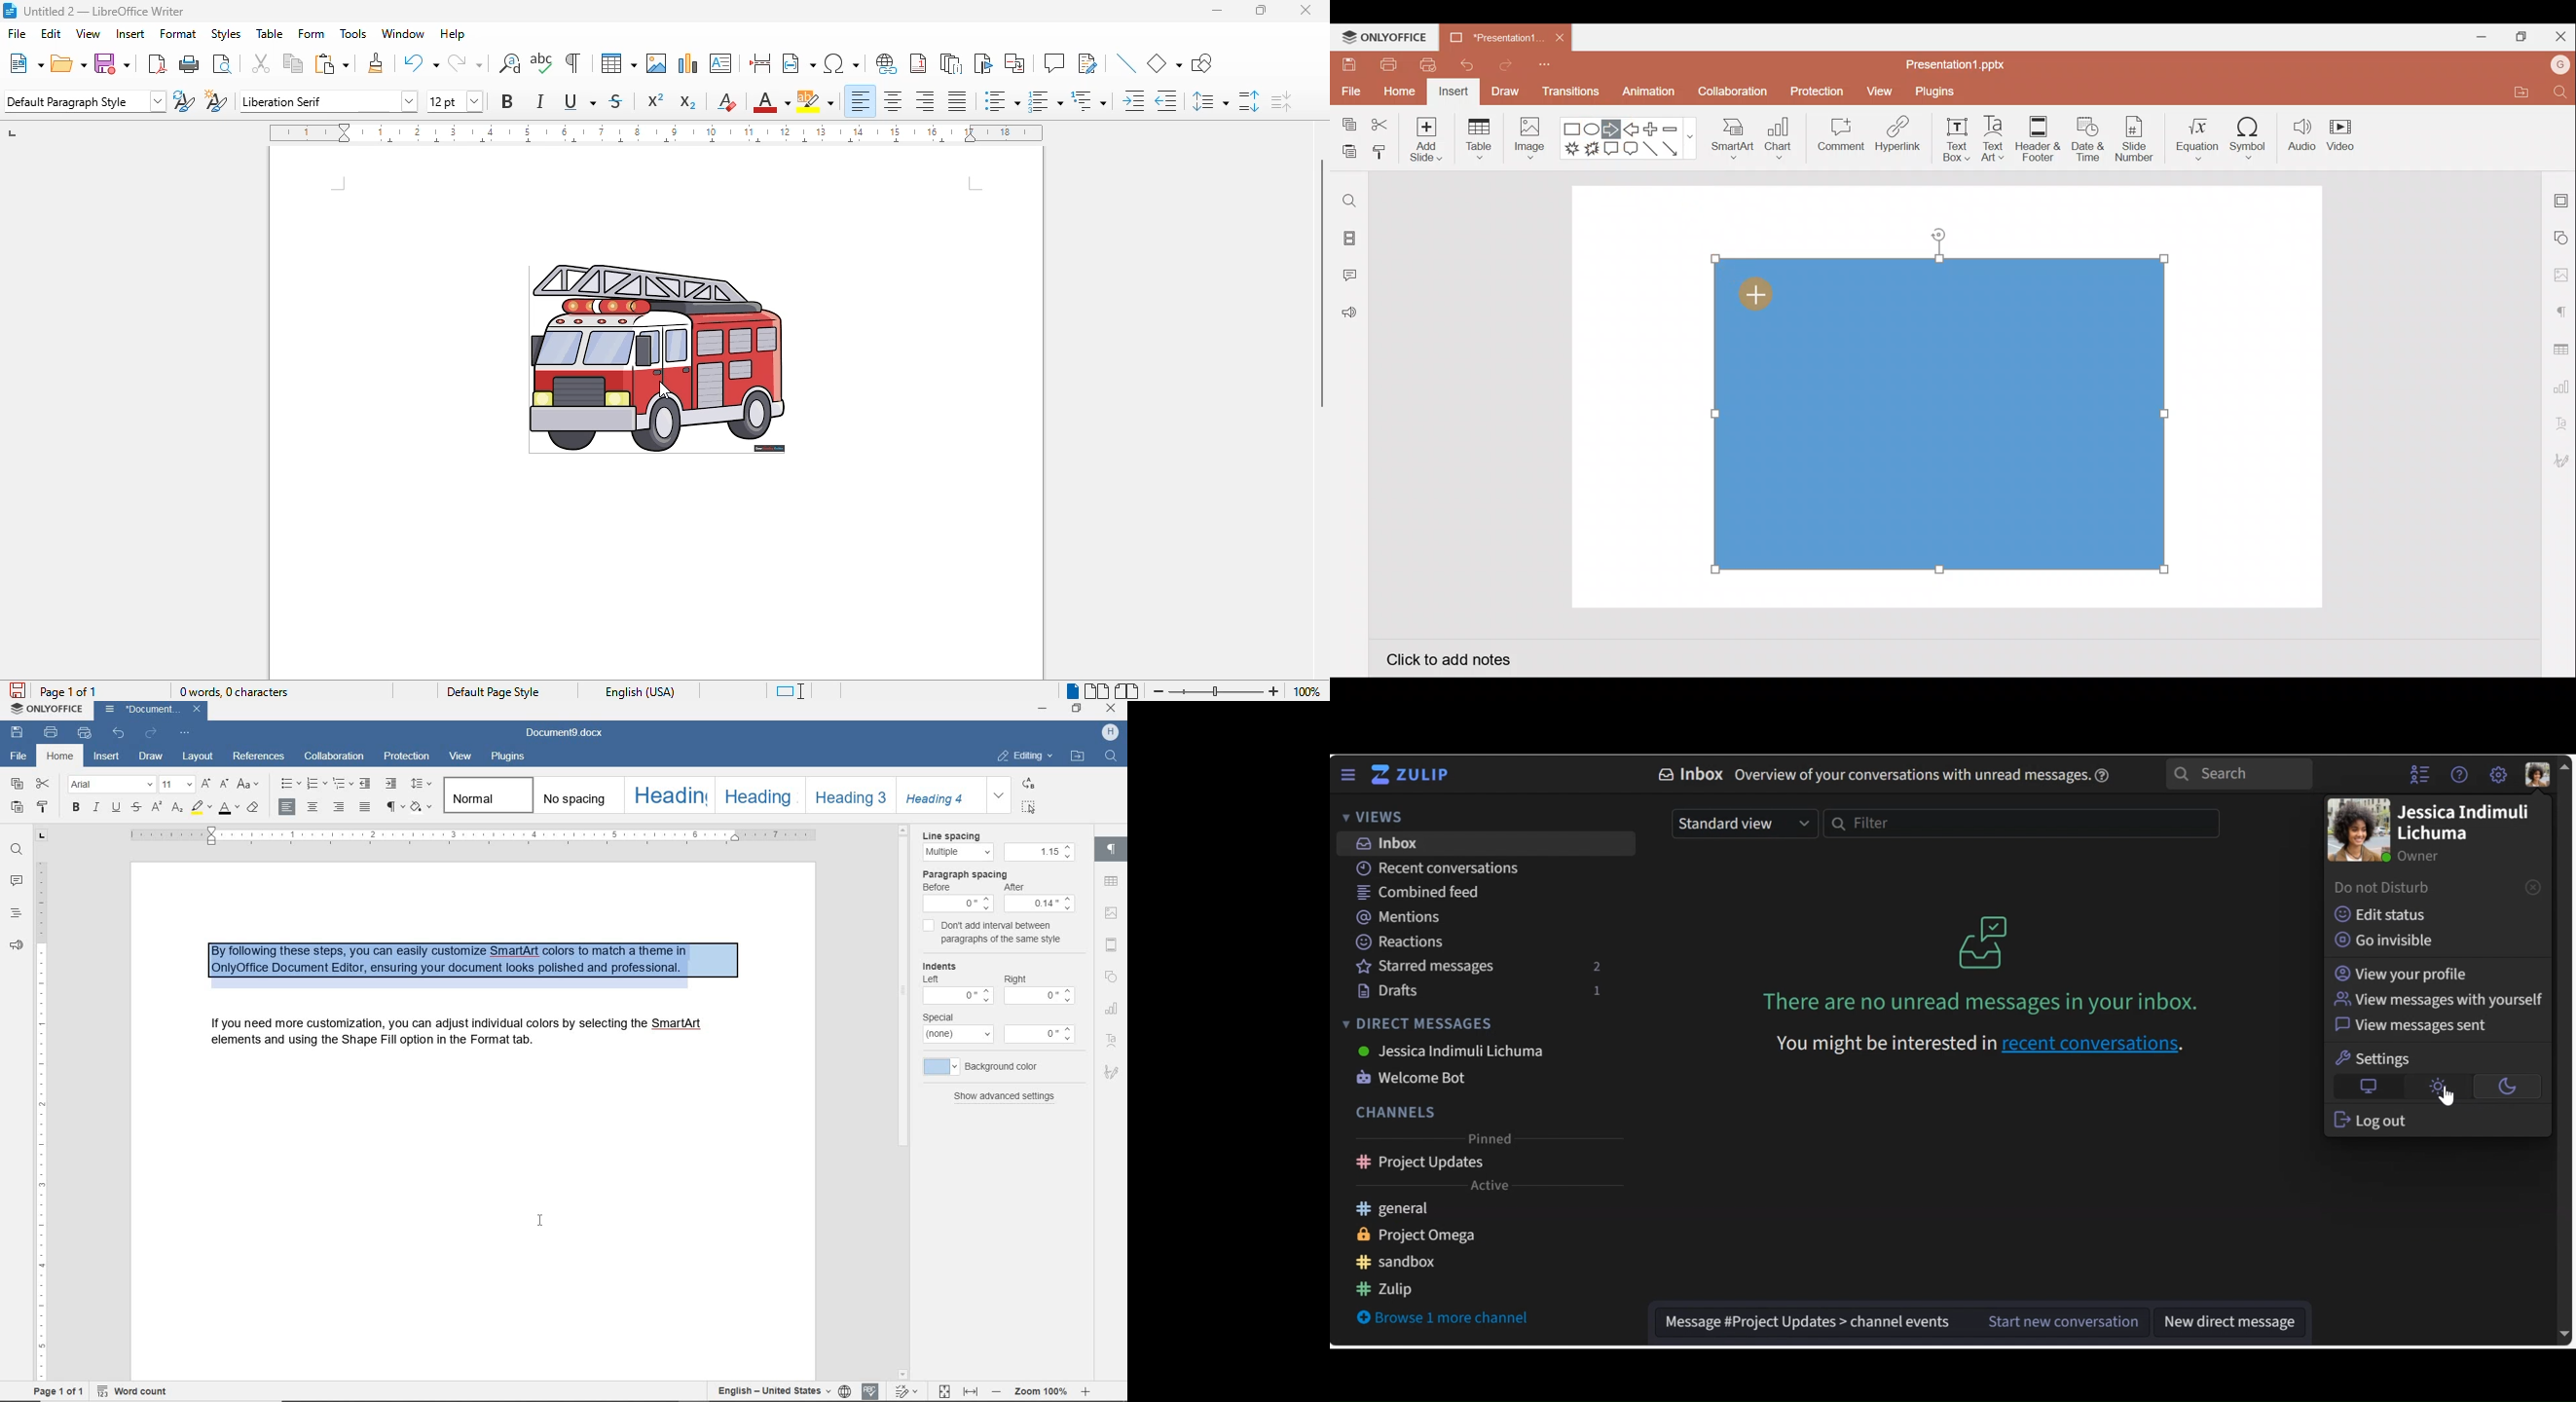  I want to click on Chart, so click(1779, 137).